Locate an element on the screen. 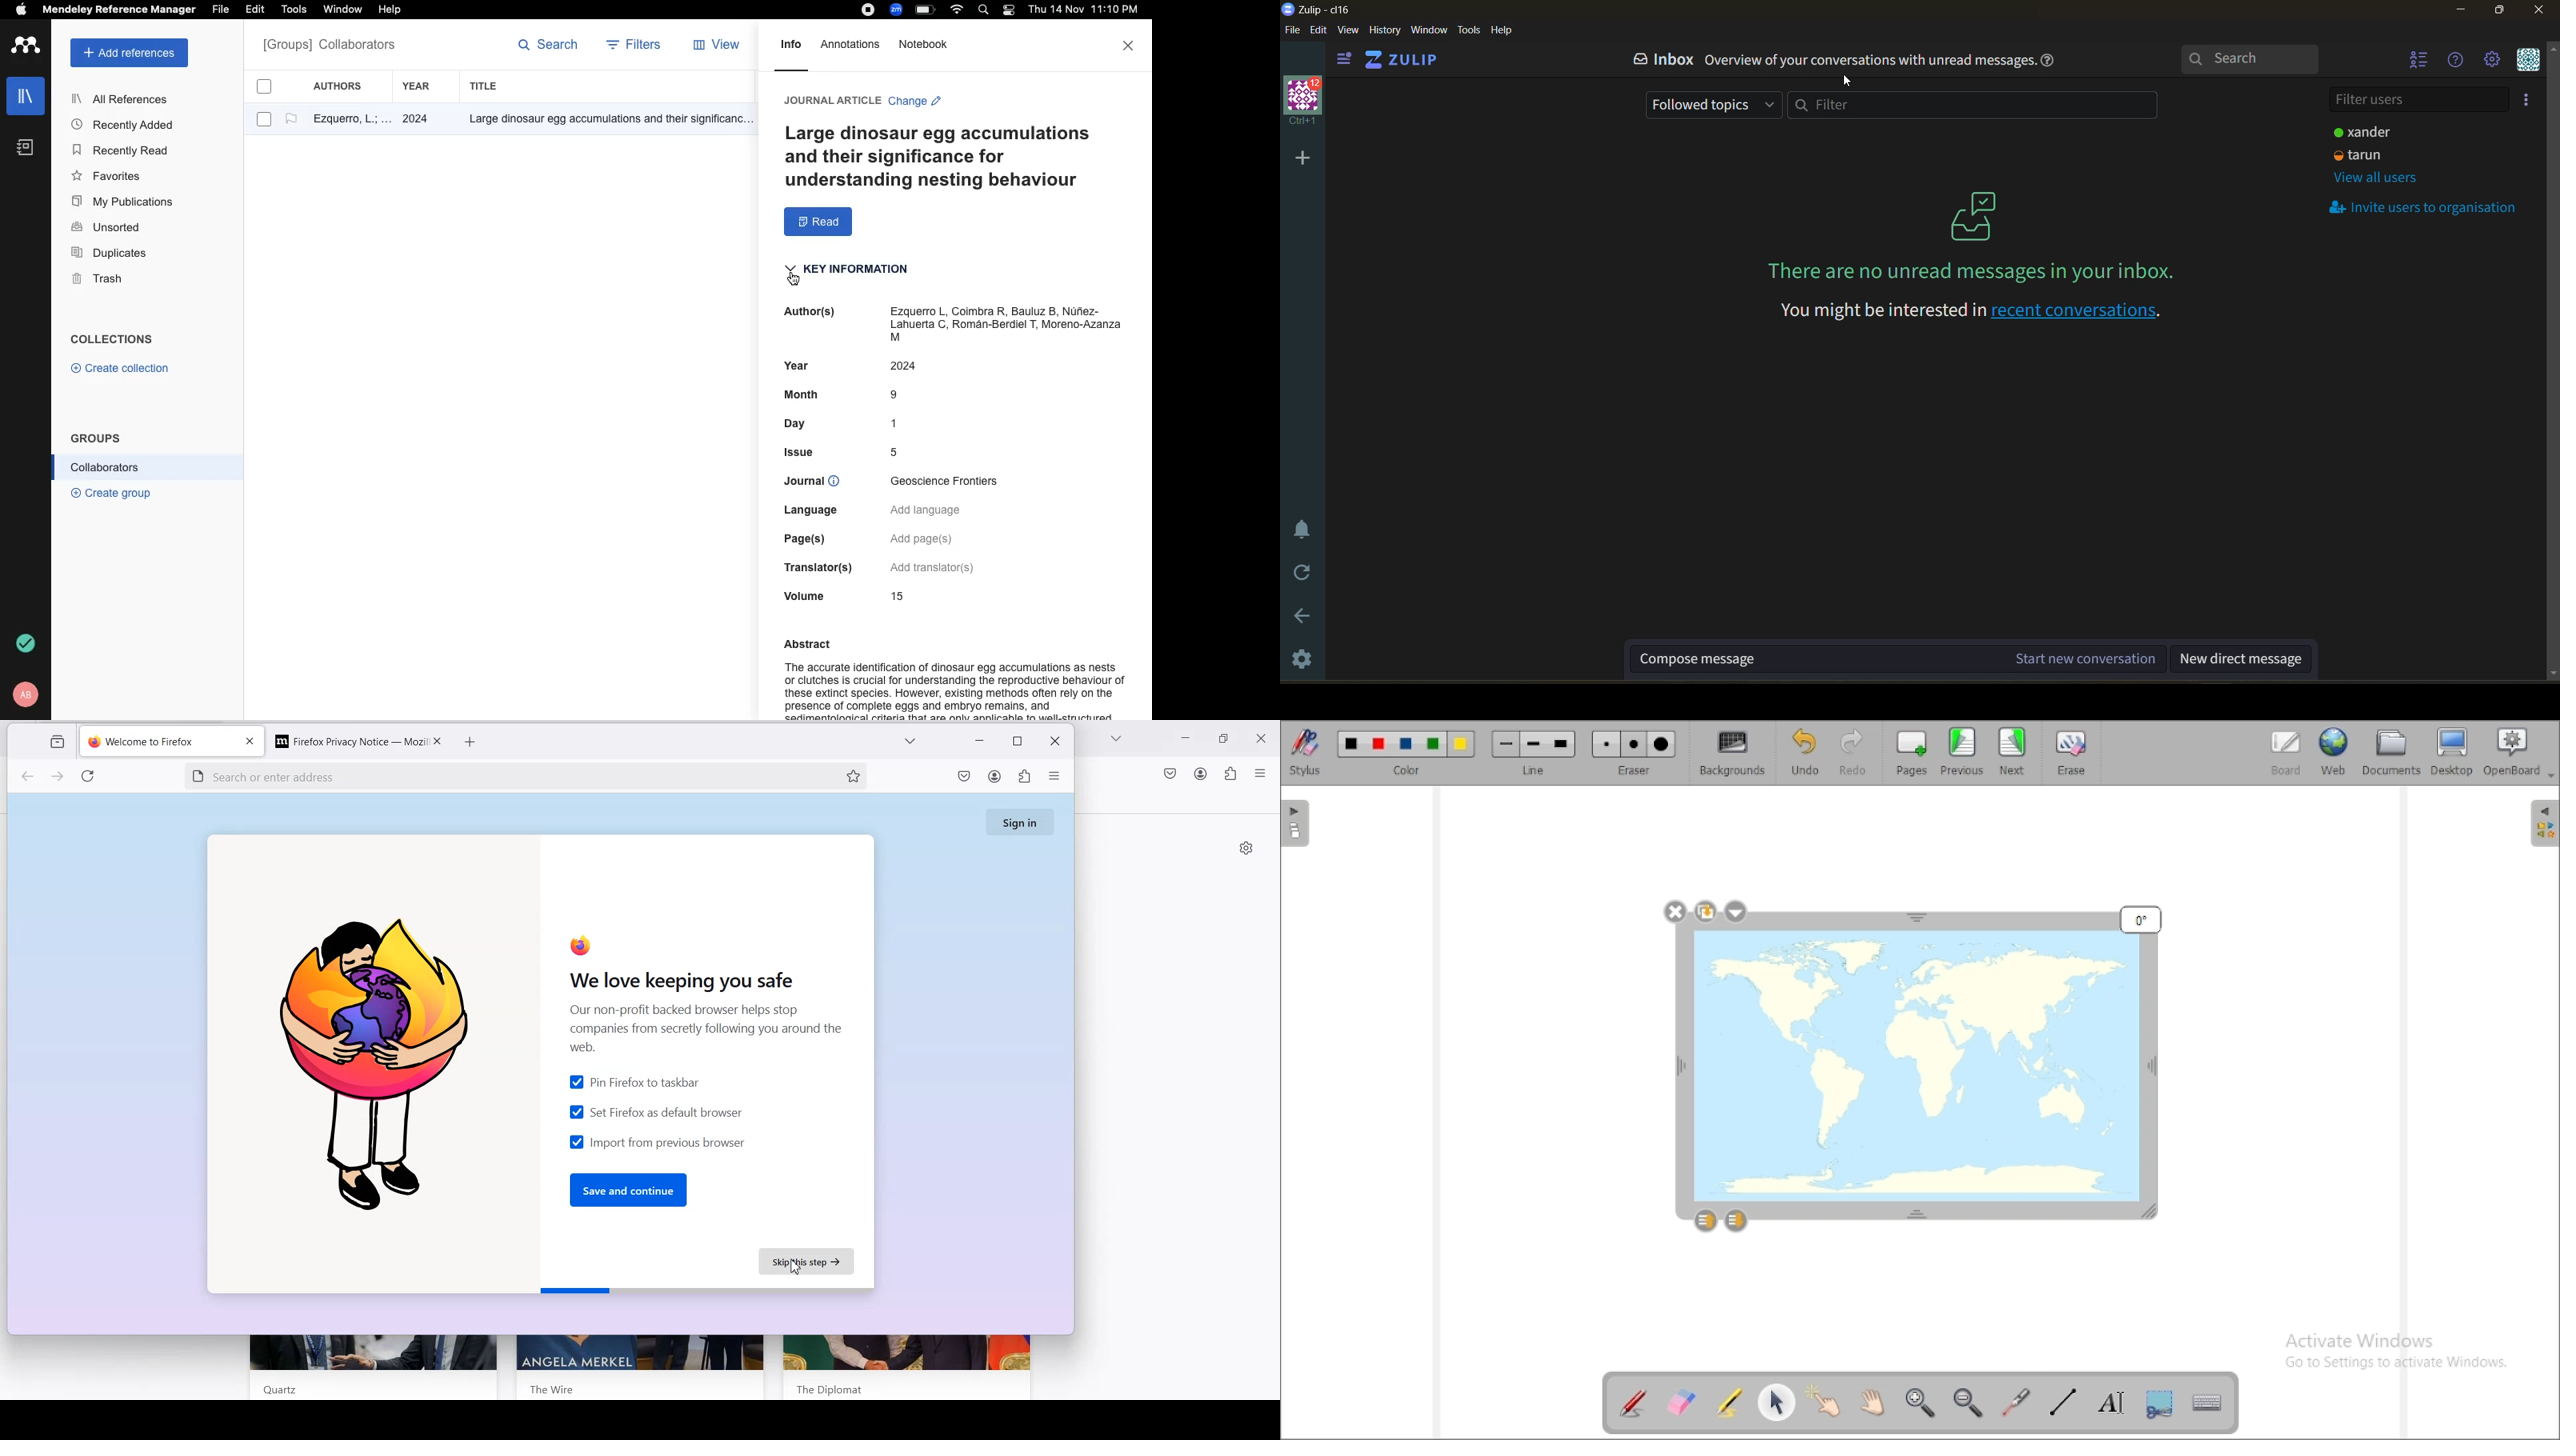 This screenshot has height=1456, width=2576. Collaborators is located at coordinates (106, 467).